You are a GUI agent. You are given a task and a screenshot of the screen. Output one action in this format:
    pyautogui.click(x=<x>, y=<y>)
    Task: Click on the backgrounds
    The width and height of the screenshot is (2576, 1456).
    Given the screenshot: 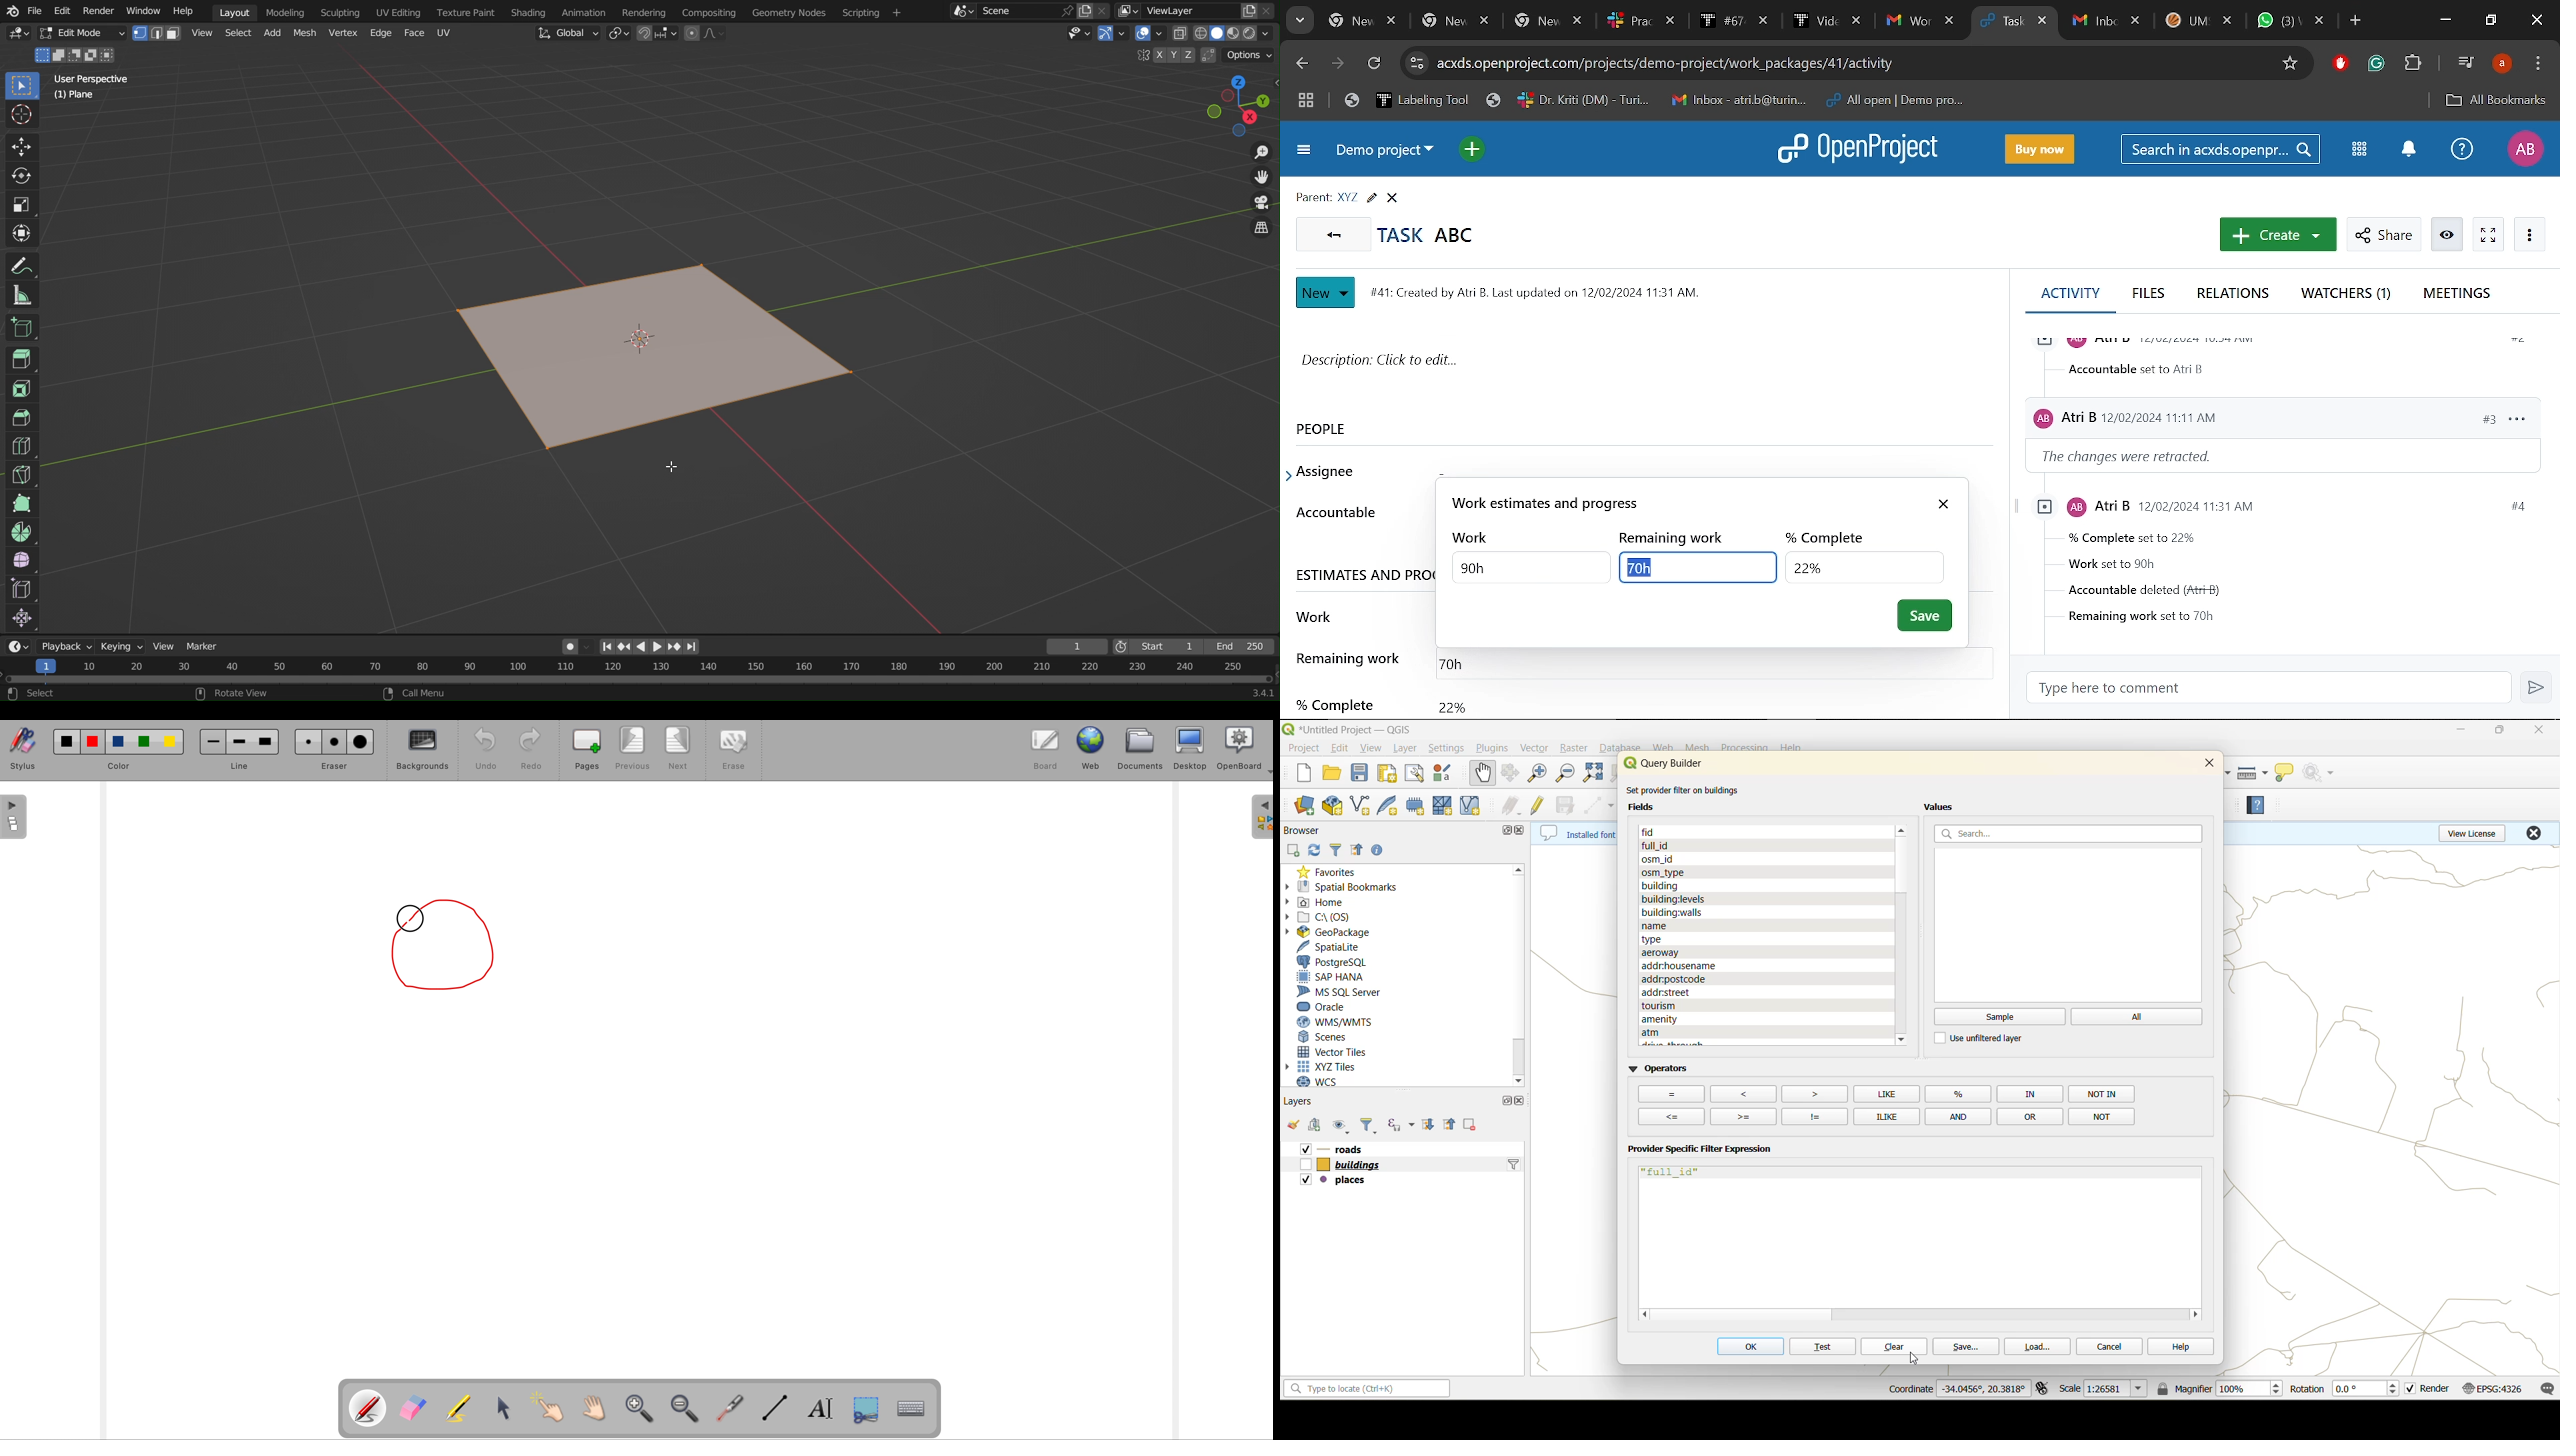 What is the action you would take?
    pyautogui.click(x=422, y=752)
    